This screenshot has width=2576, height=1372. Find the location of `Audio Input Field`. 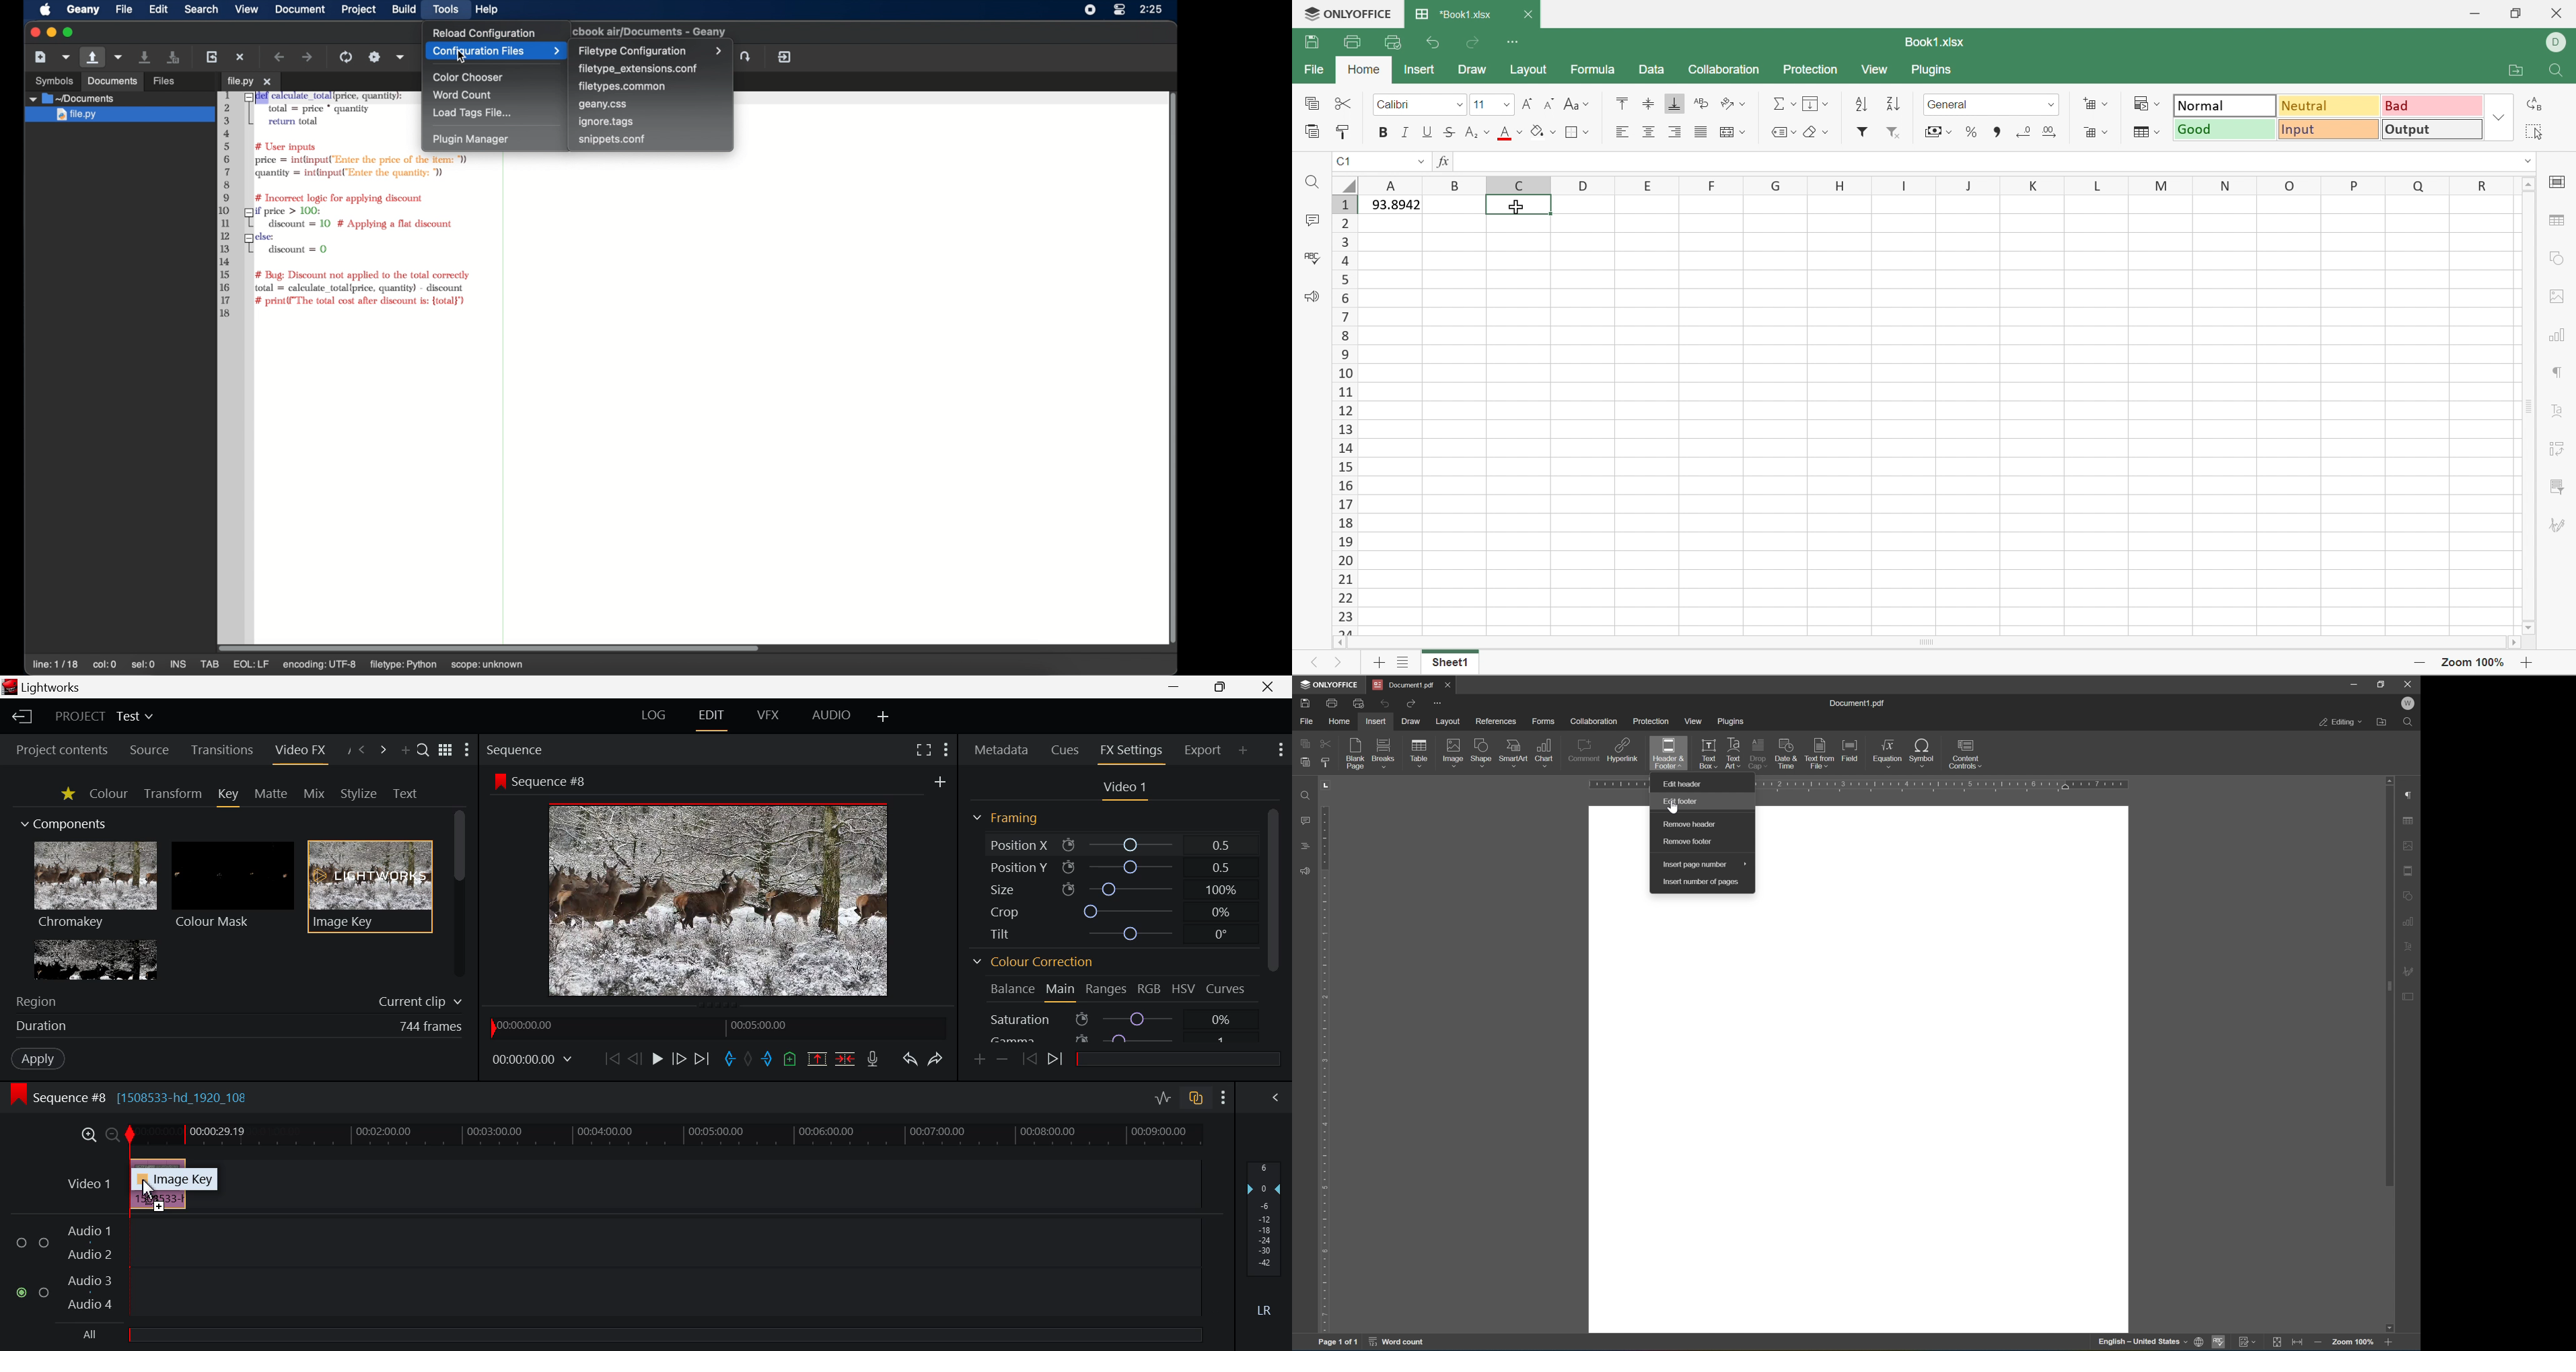

Audio Input Field is located at coordinates (662, 1266).